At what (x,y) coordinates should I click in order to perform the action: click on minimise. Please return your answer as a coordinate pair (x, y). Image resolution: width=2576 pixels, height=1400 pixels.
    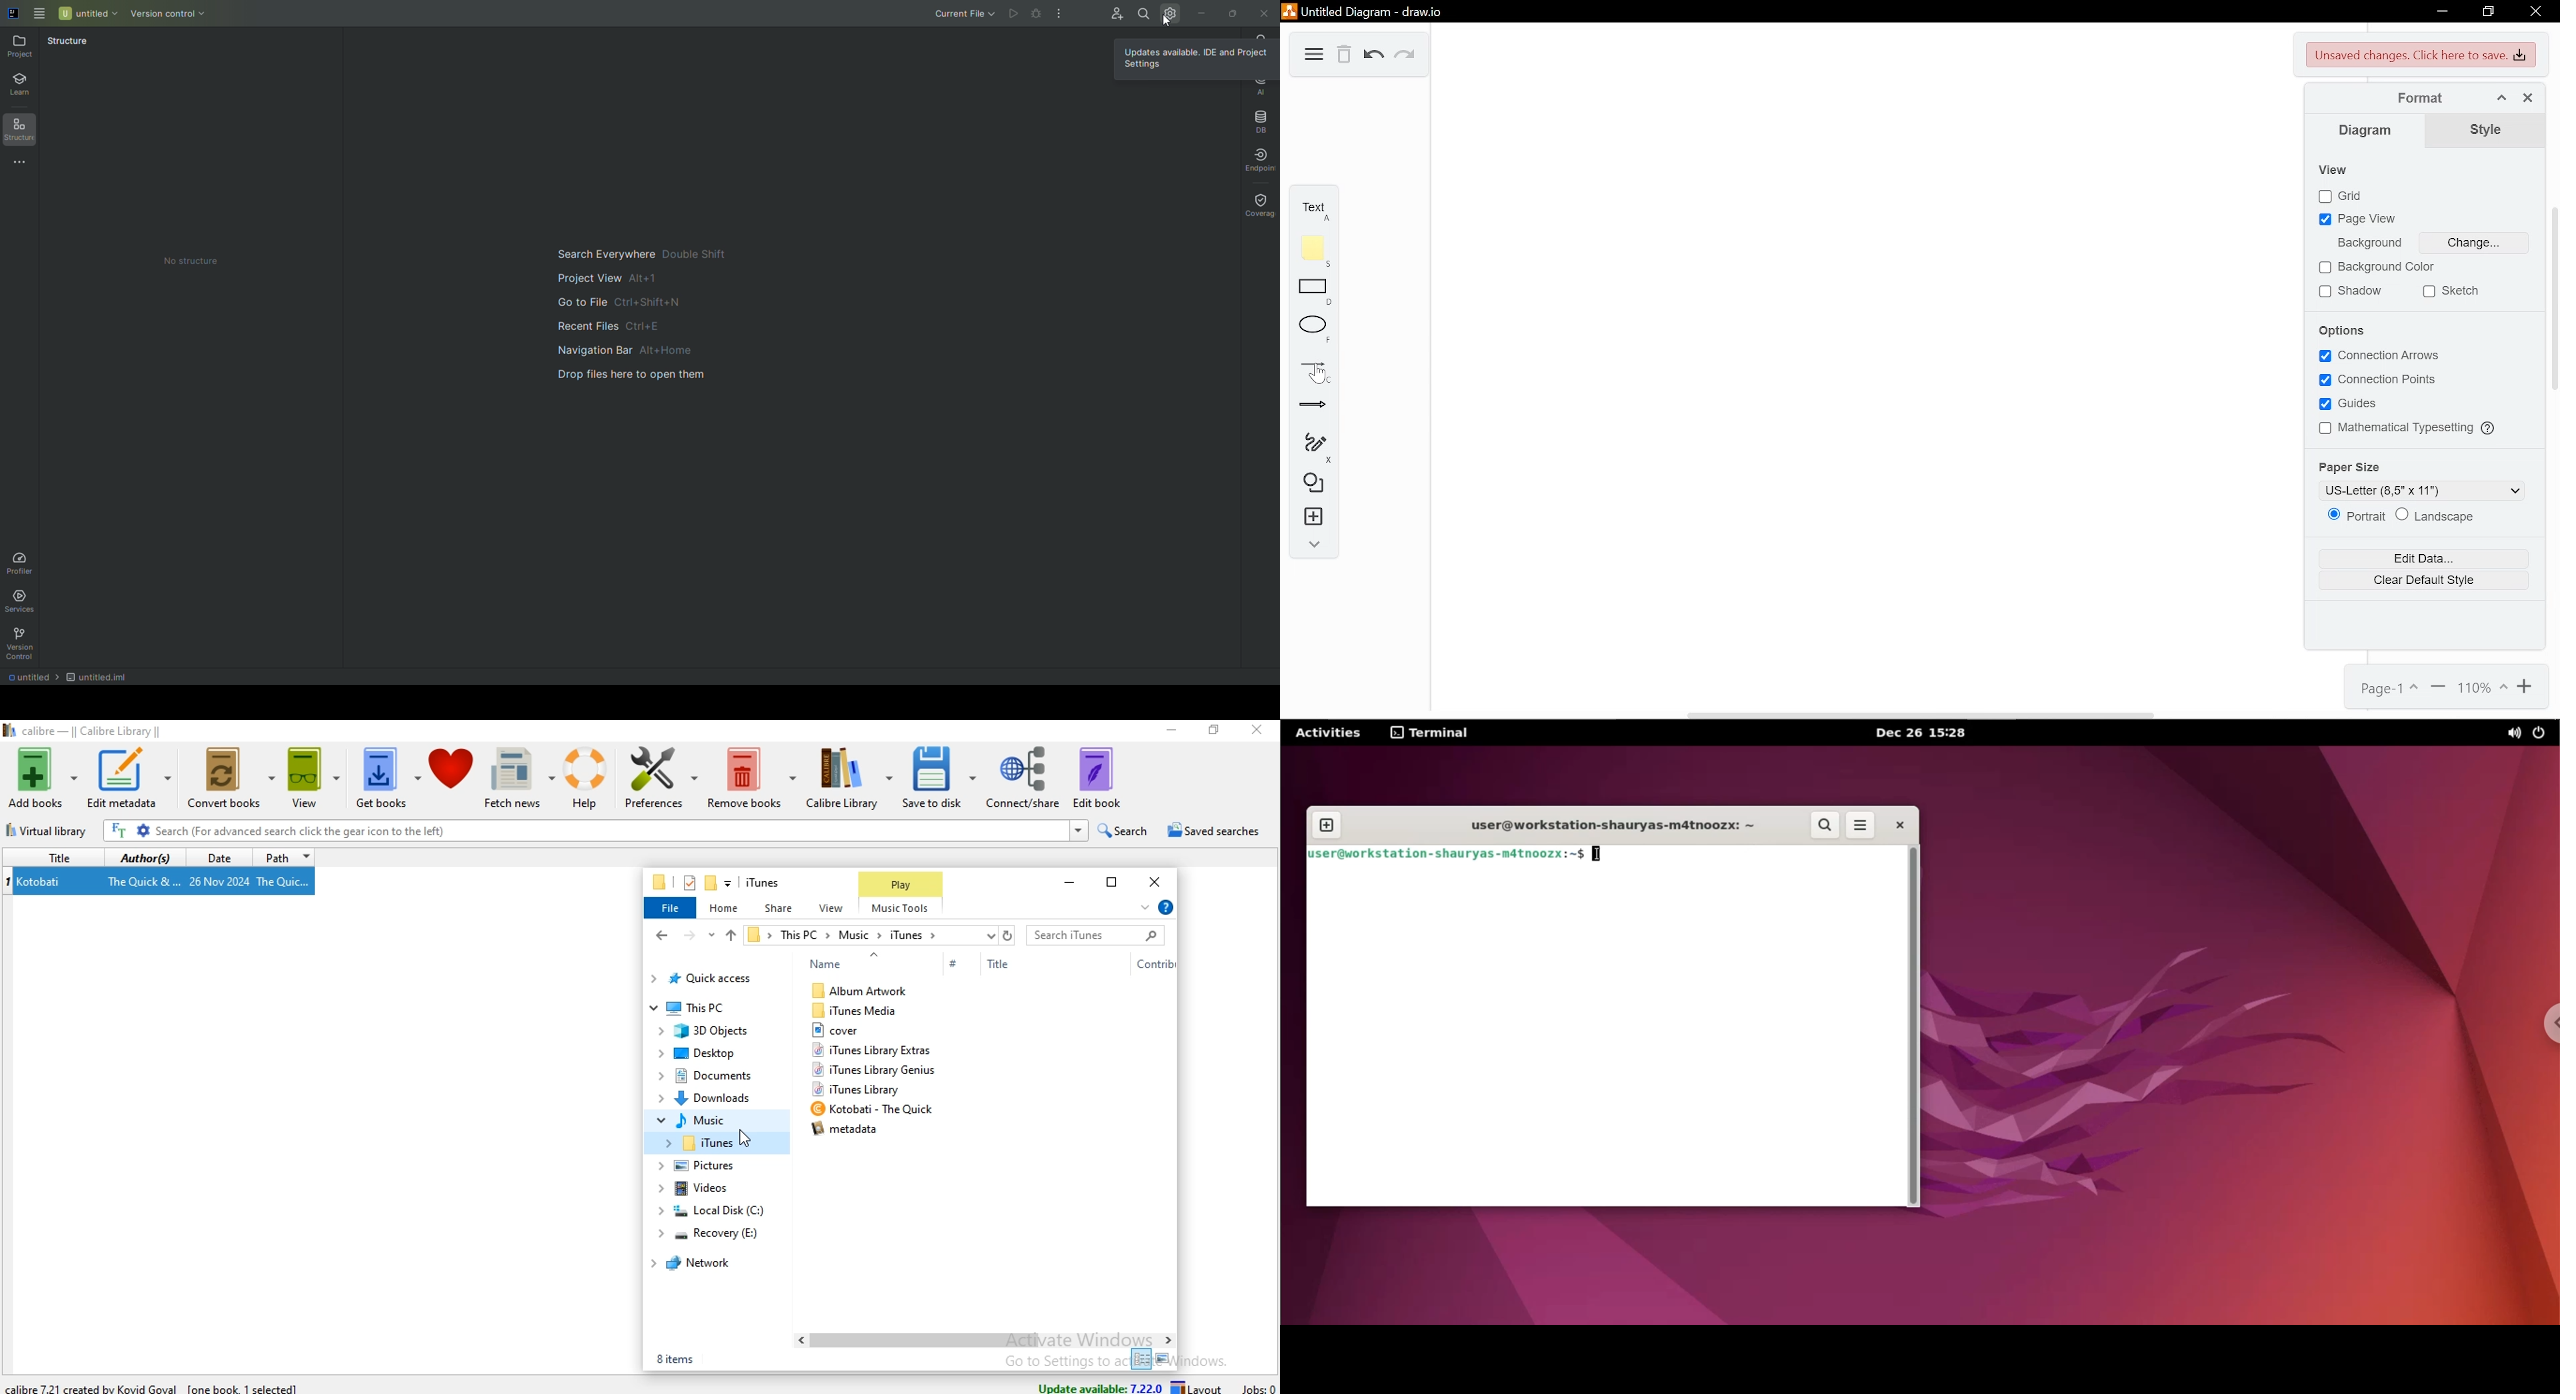
    Looking at the image, I should click on (1164, 732).